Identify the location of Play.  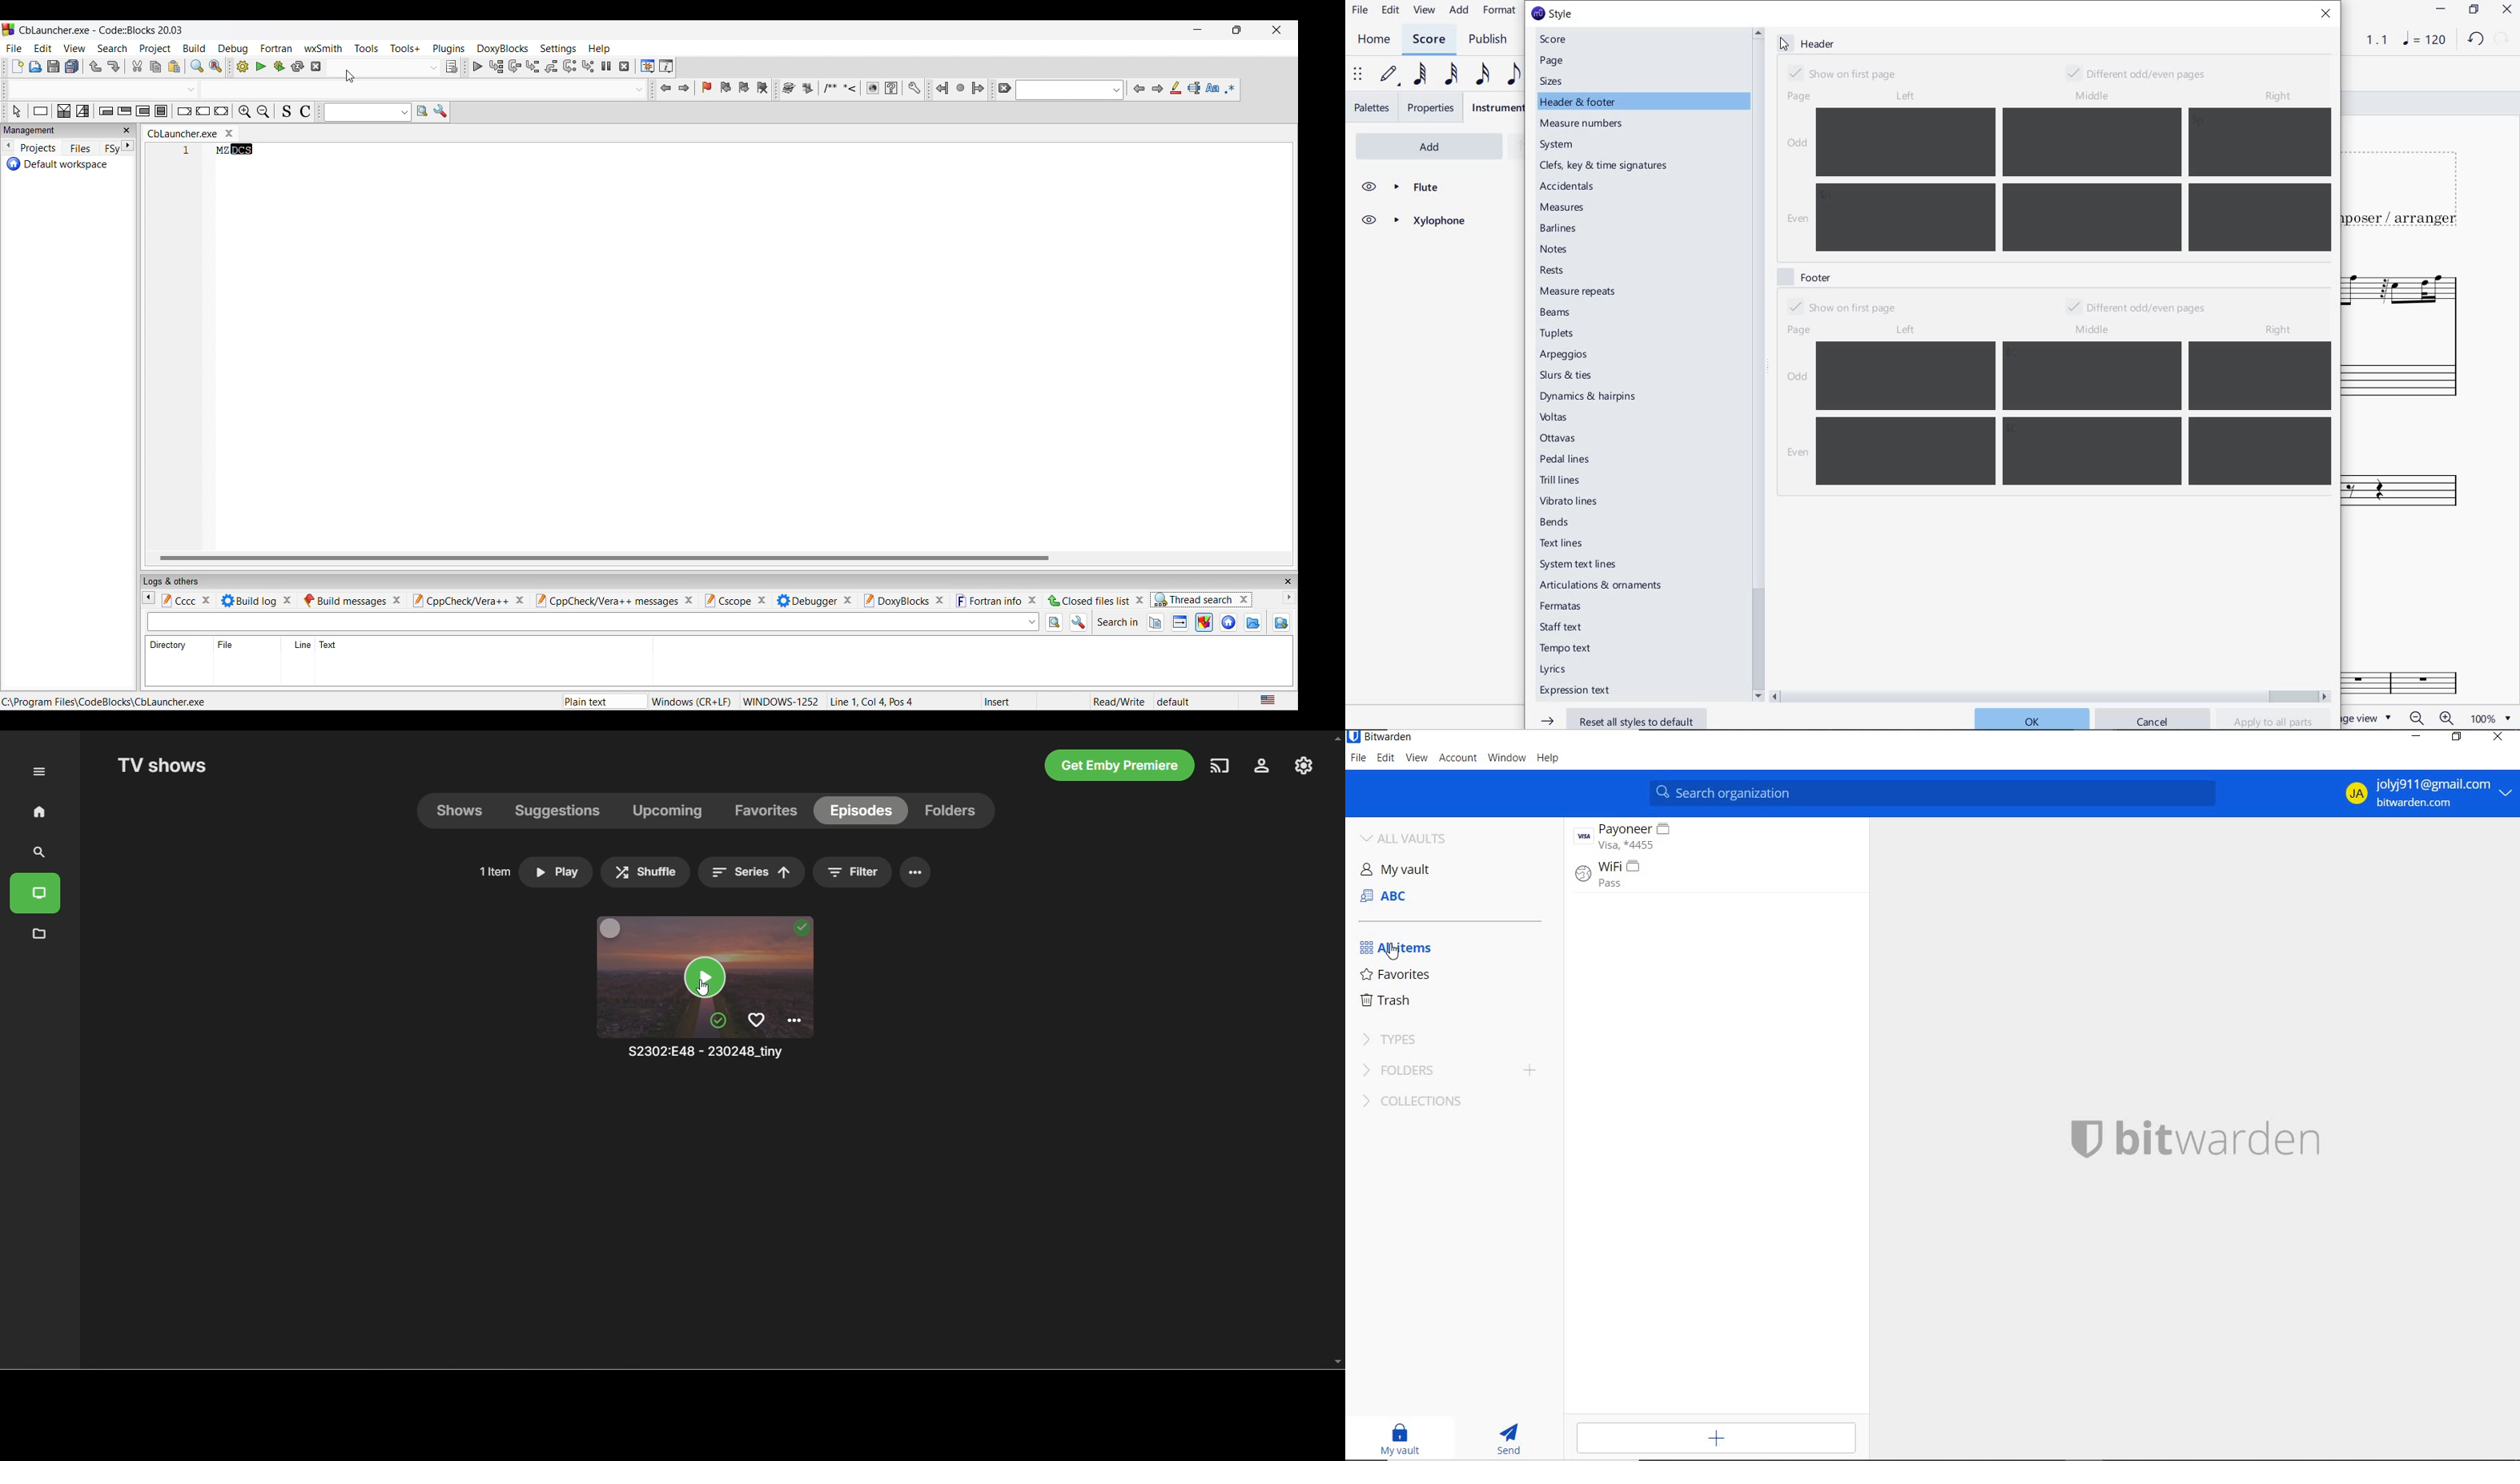
(555, 872).